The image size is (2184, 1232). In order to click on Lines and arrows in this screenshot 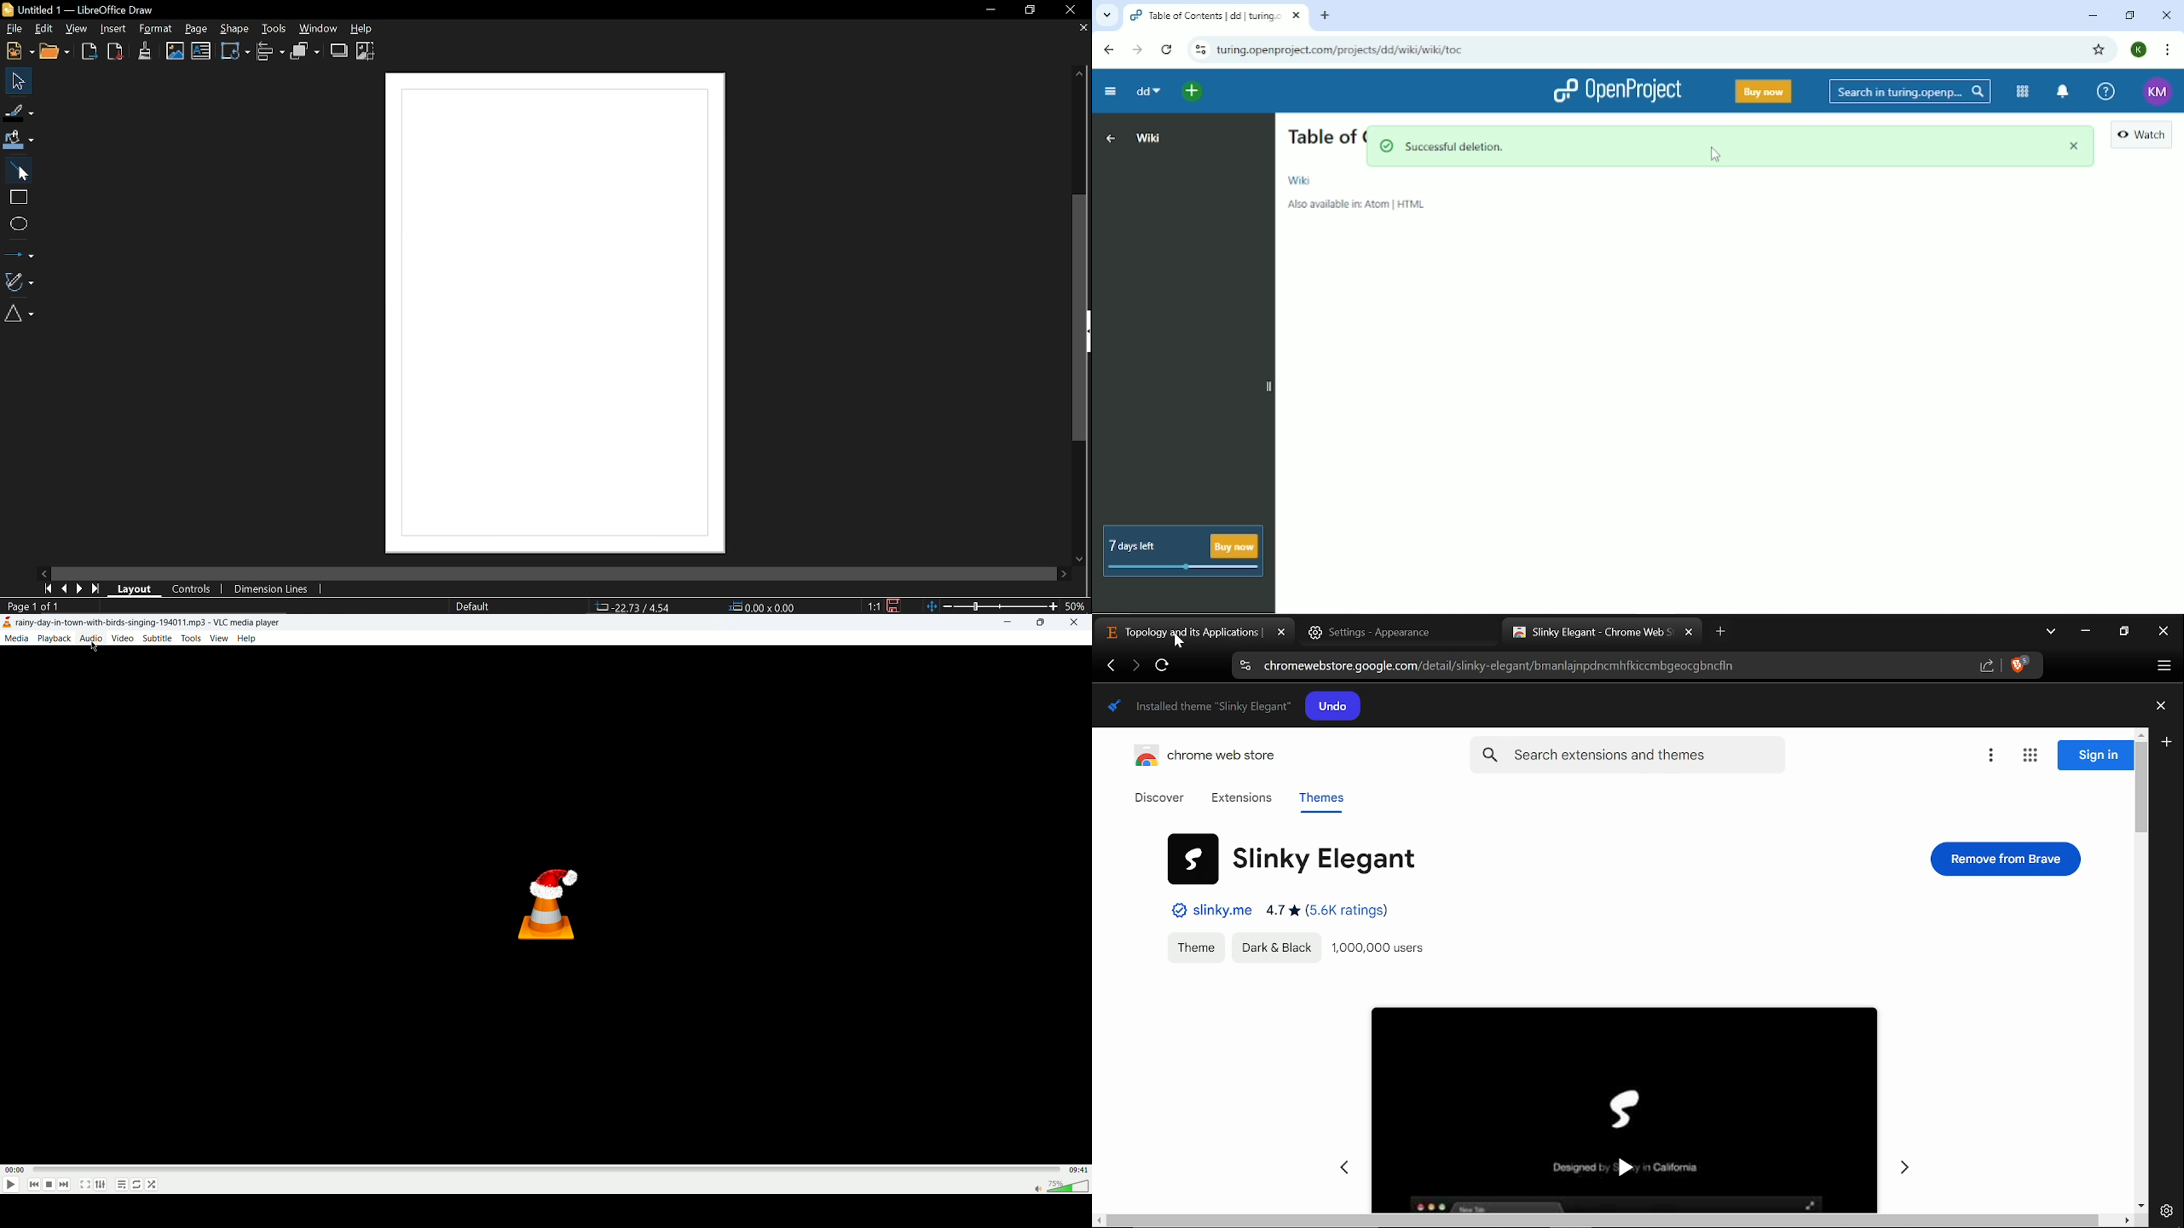, I will do `click(19, 252)`.